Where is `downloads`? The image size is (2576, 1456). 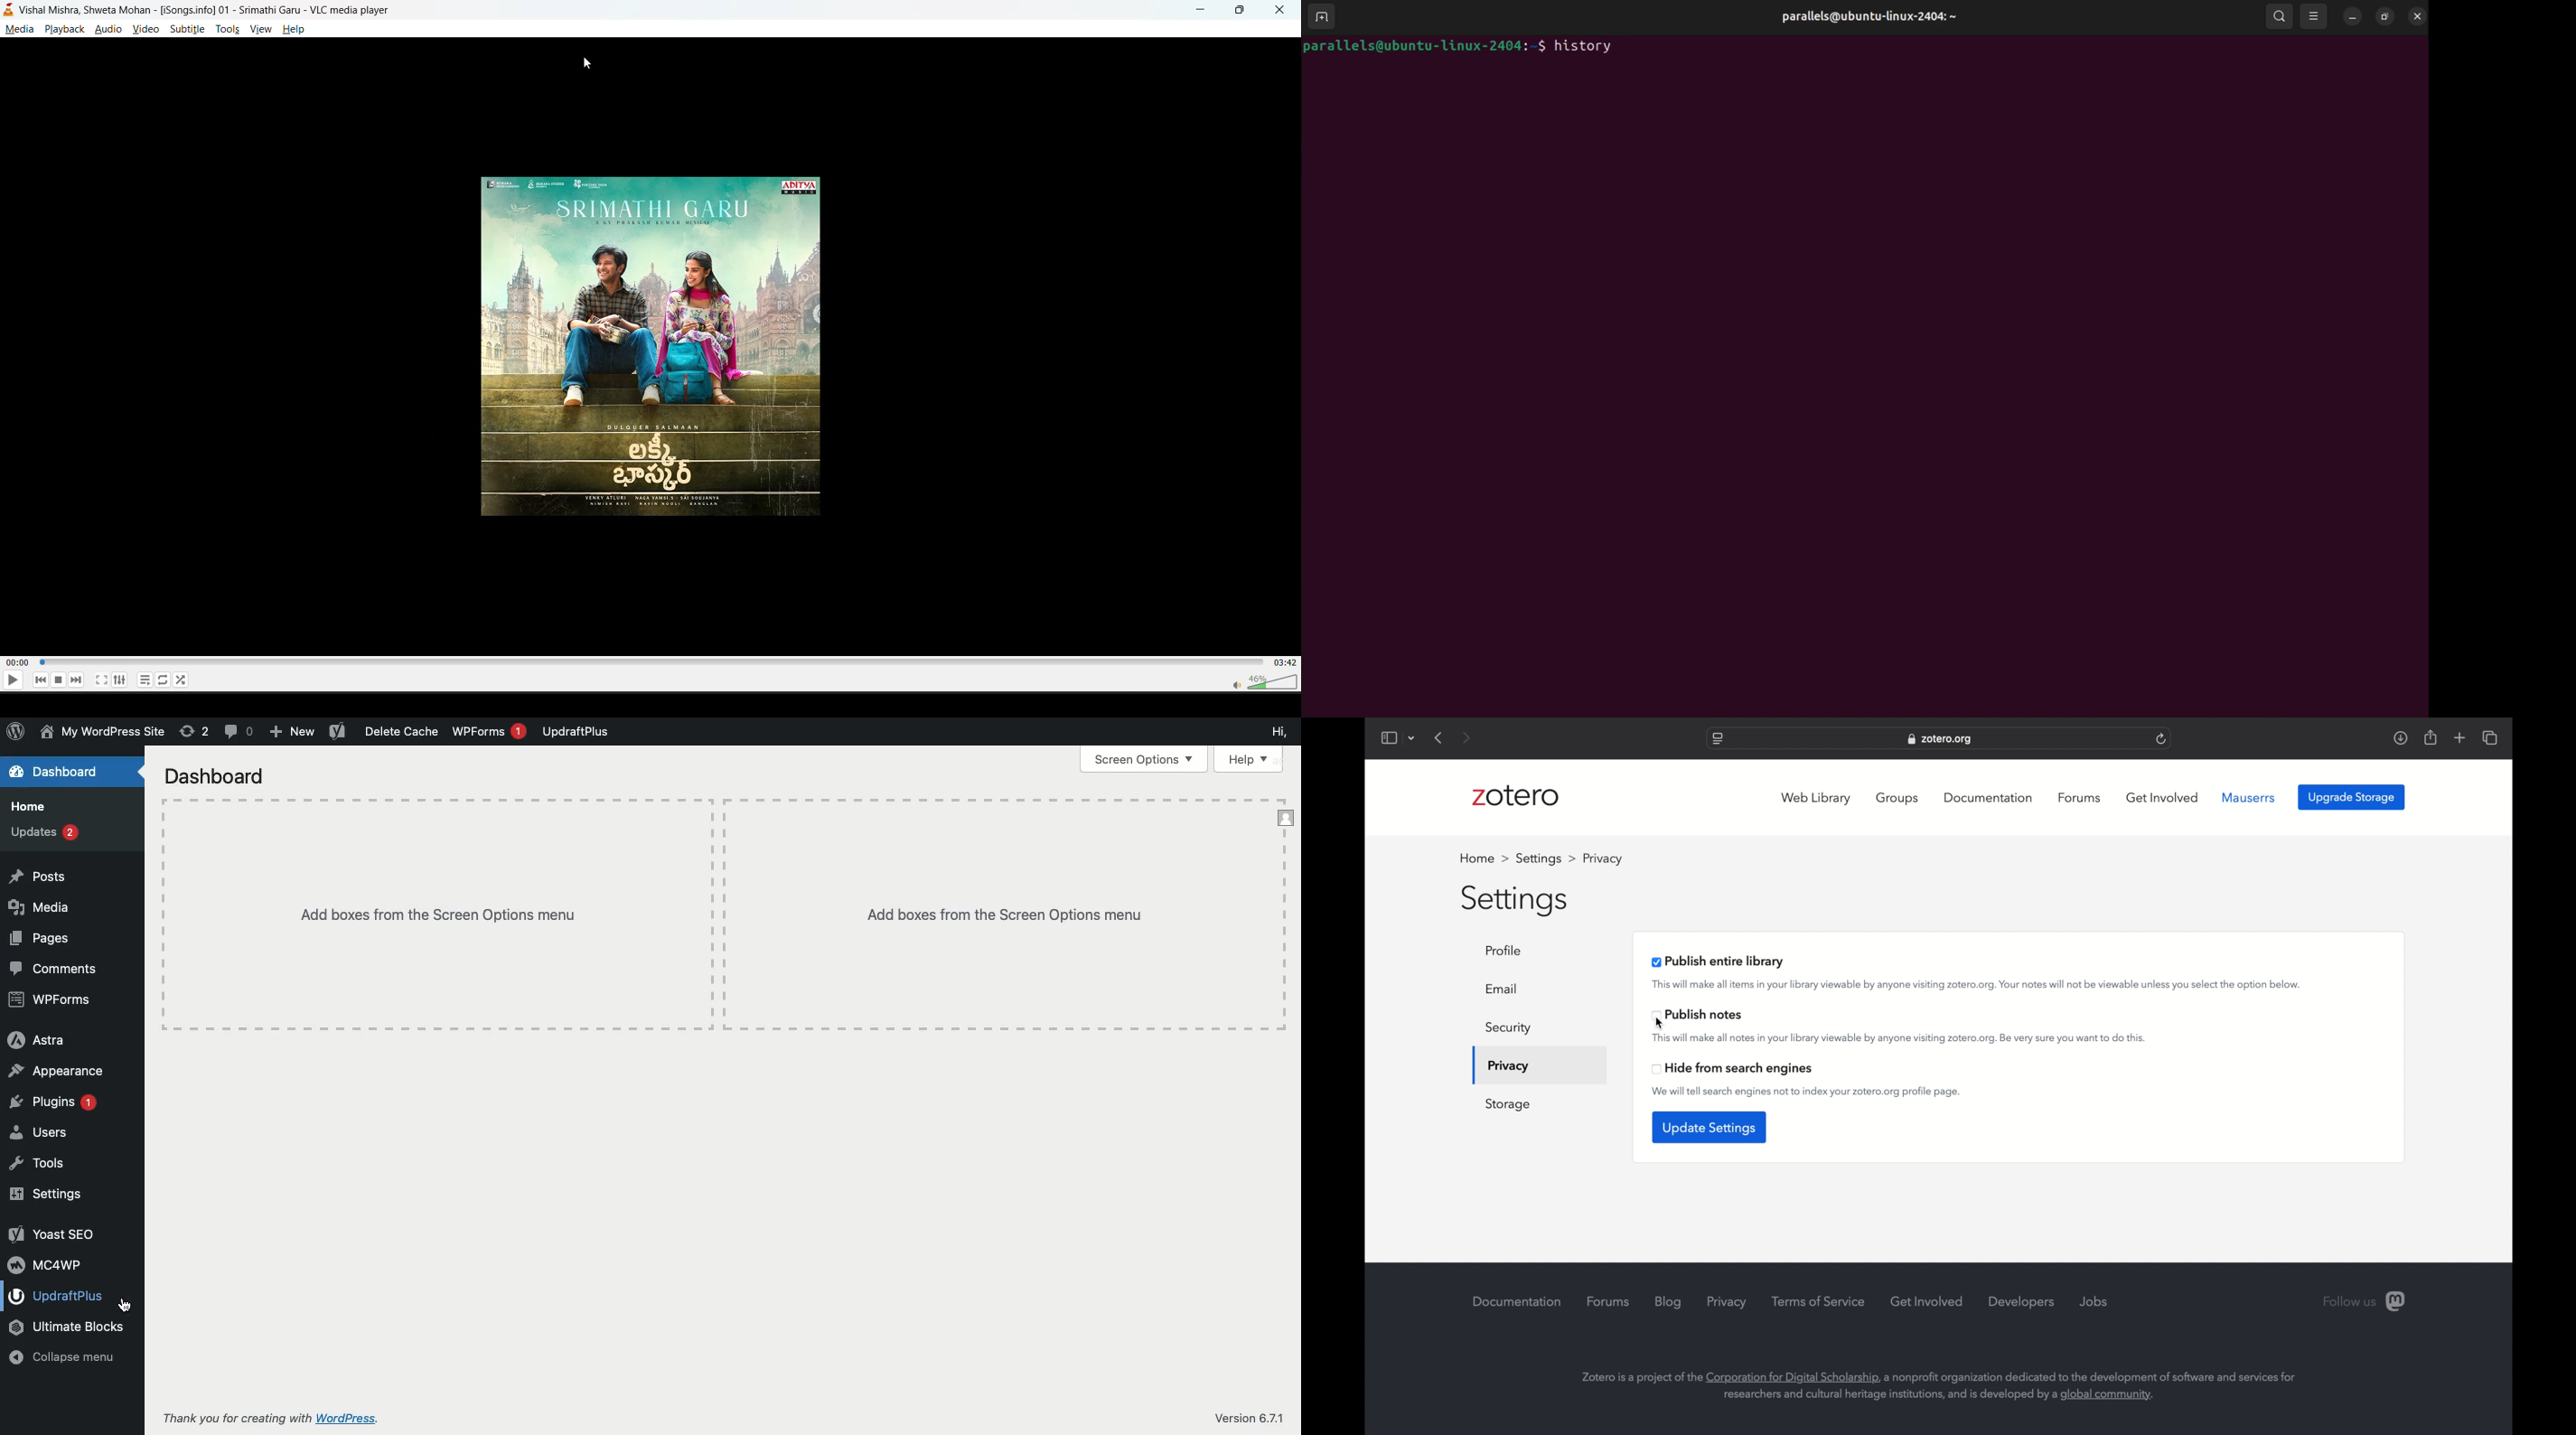
downloads is located at coordinates (2400, 739).